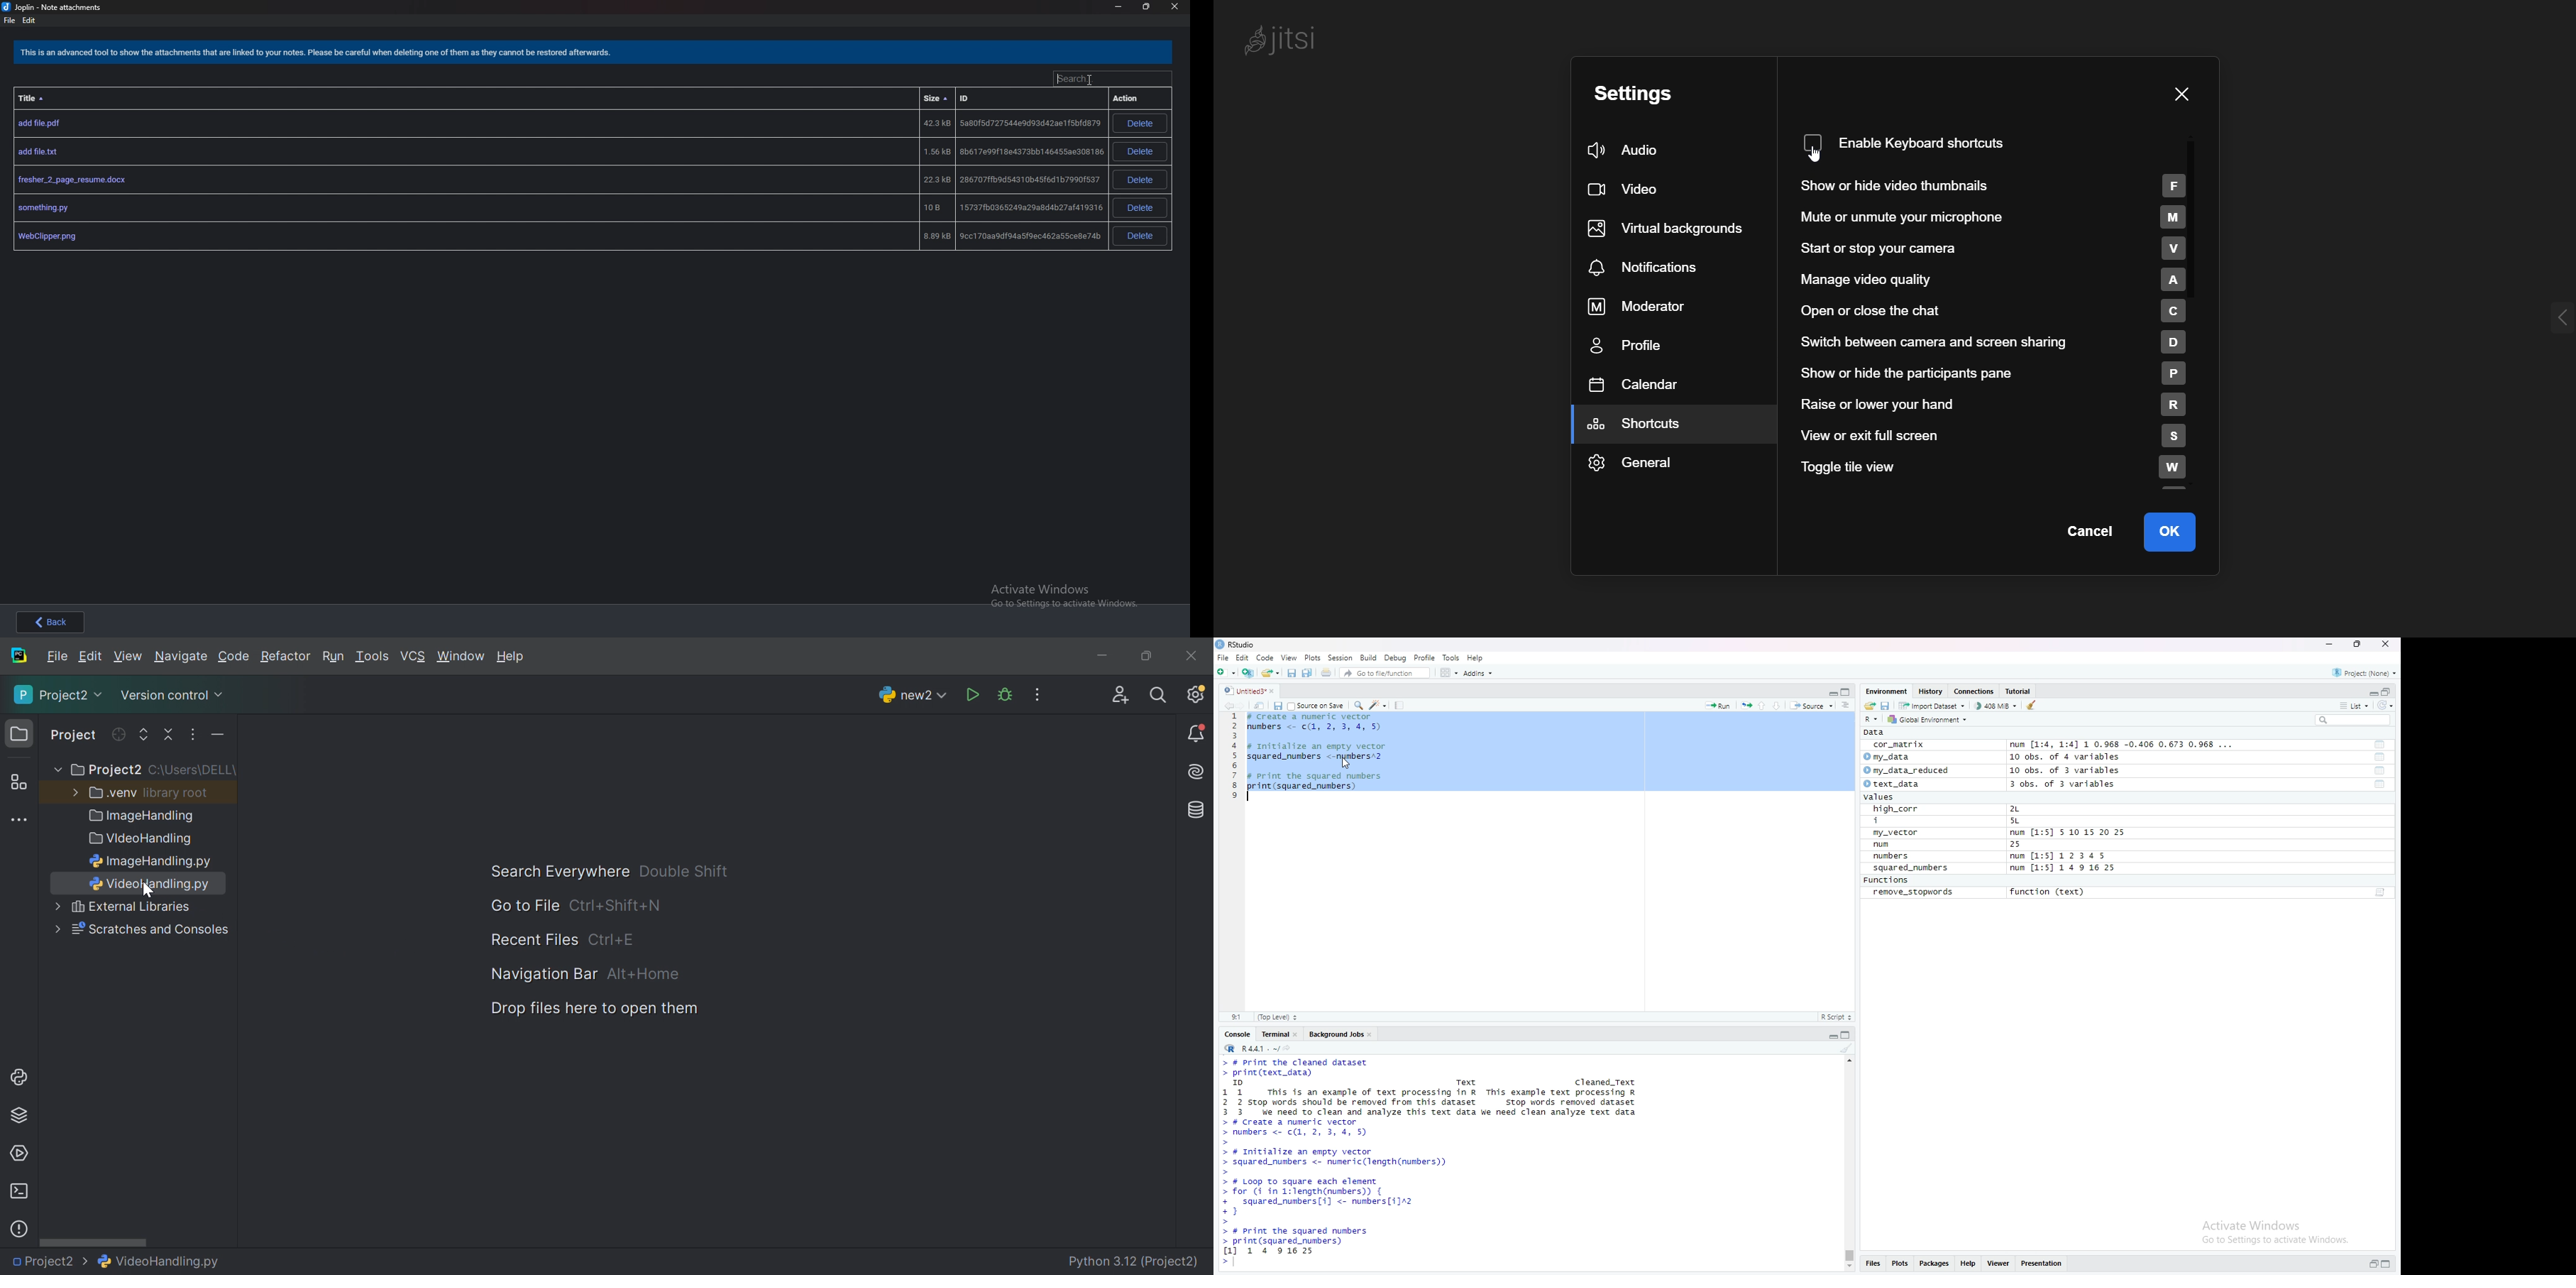  What do you see at coordinates (1893, 785) in the screenshot?
I see `© text_data` at bounding box center [1893, 785].